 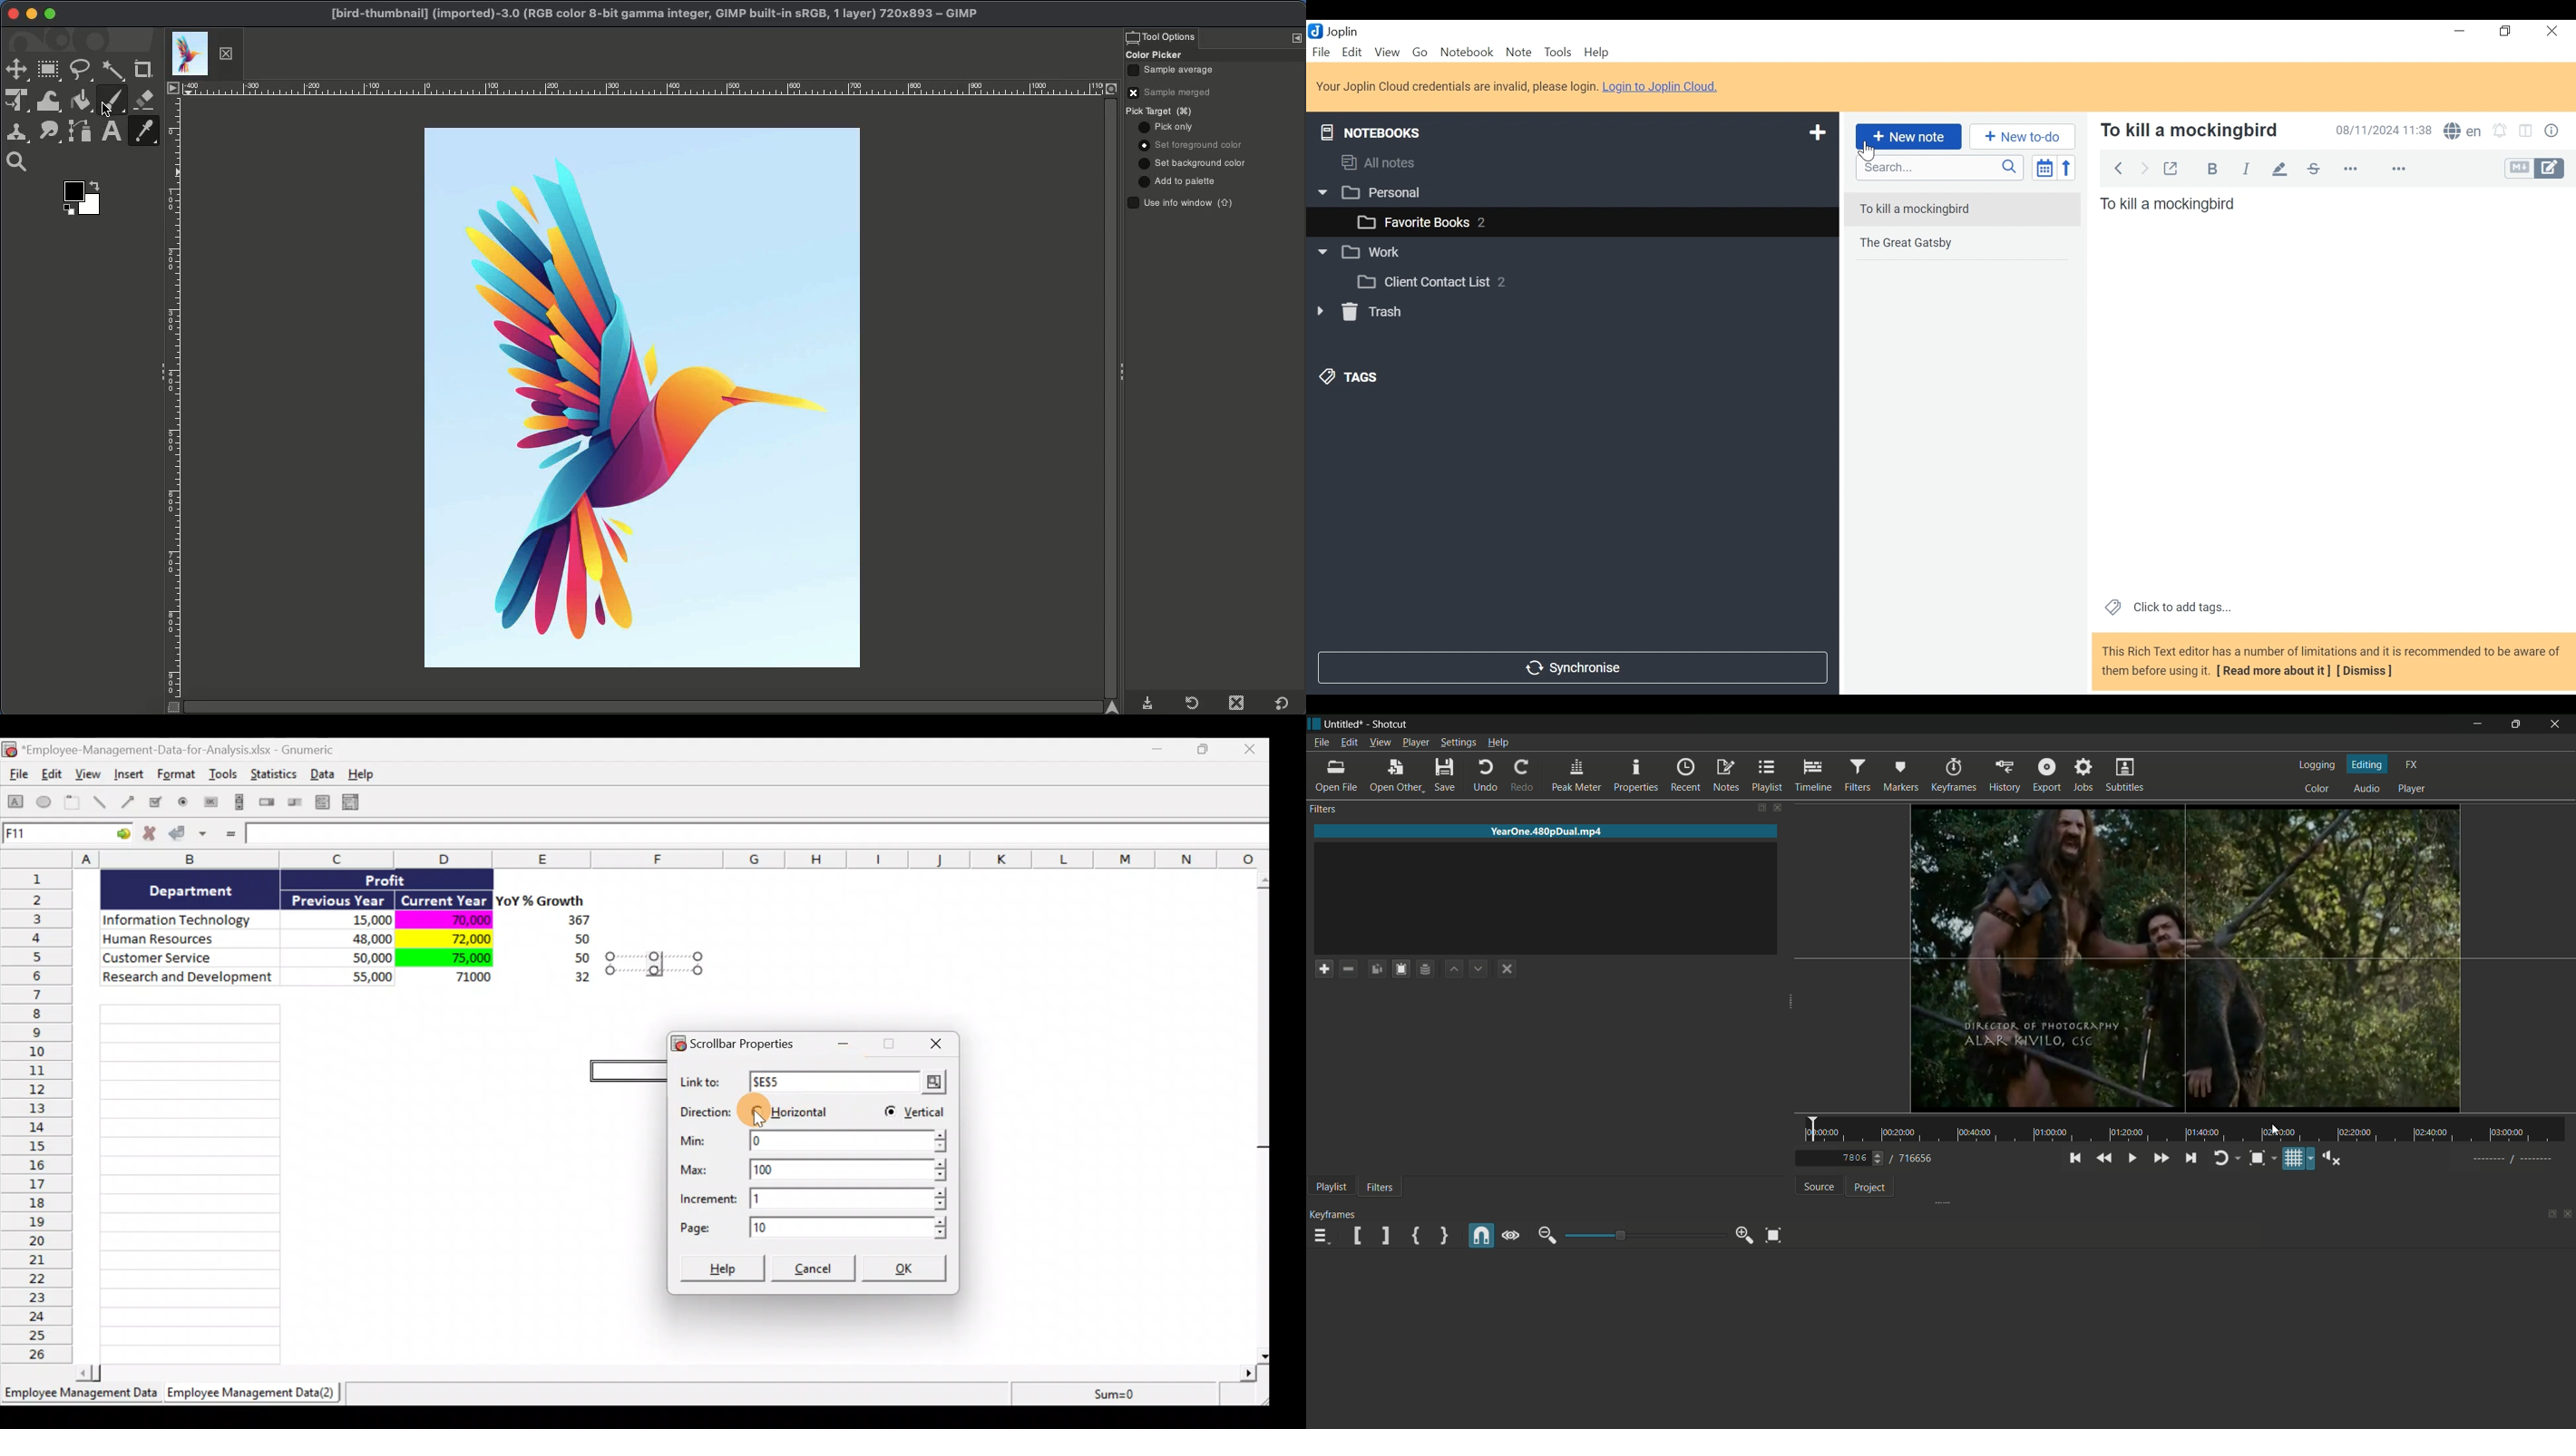 What do you see at coordinates (1360, 314) in the screenshot?
I see `Trash` at bounding box center [1360, 314].